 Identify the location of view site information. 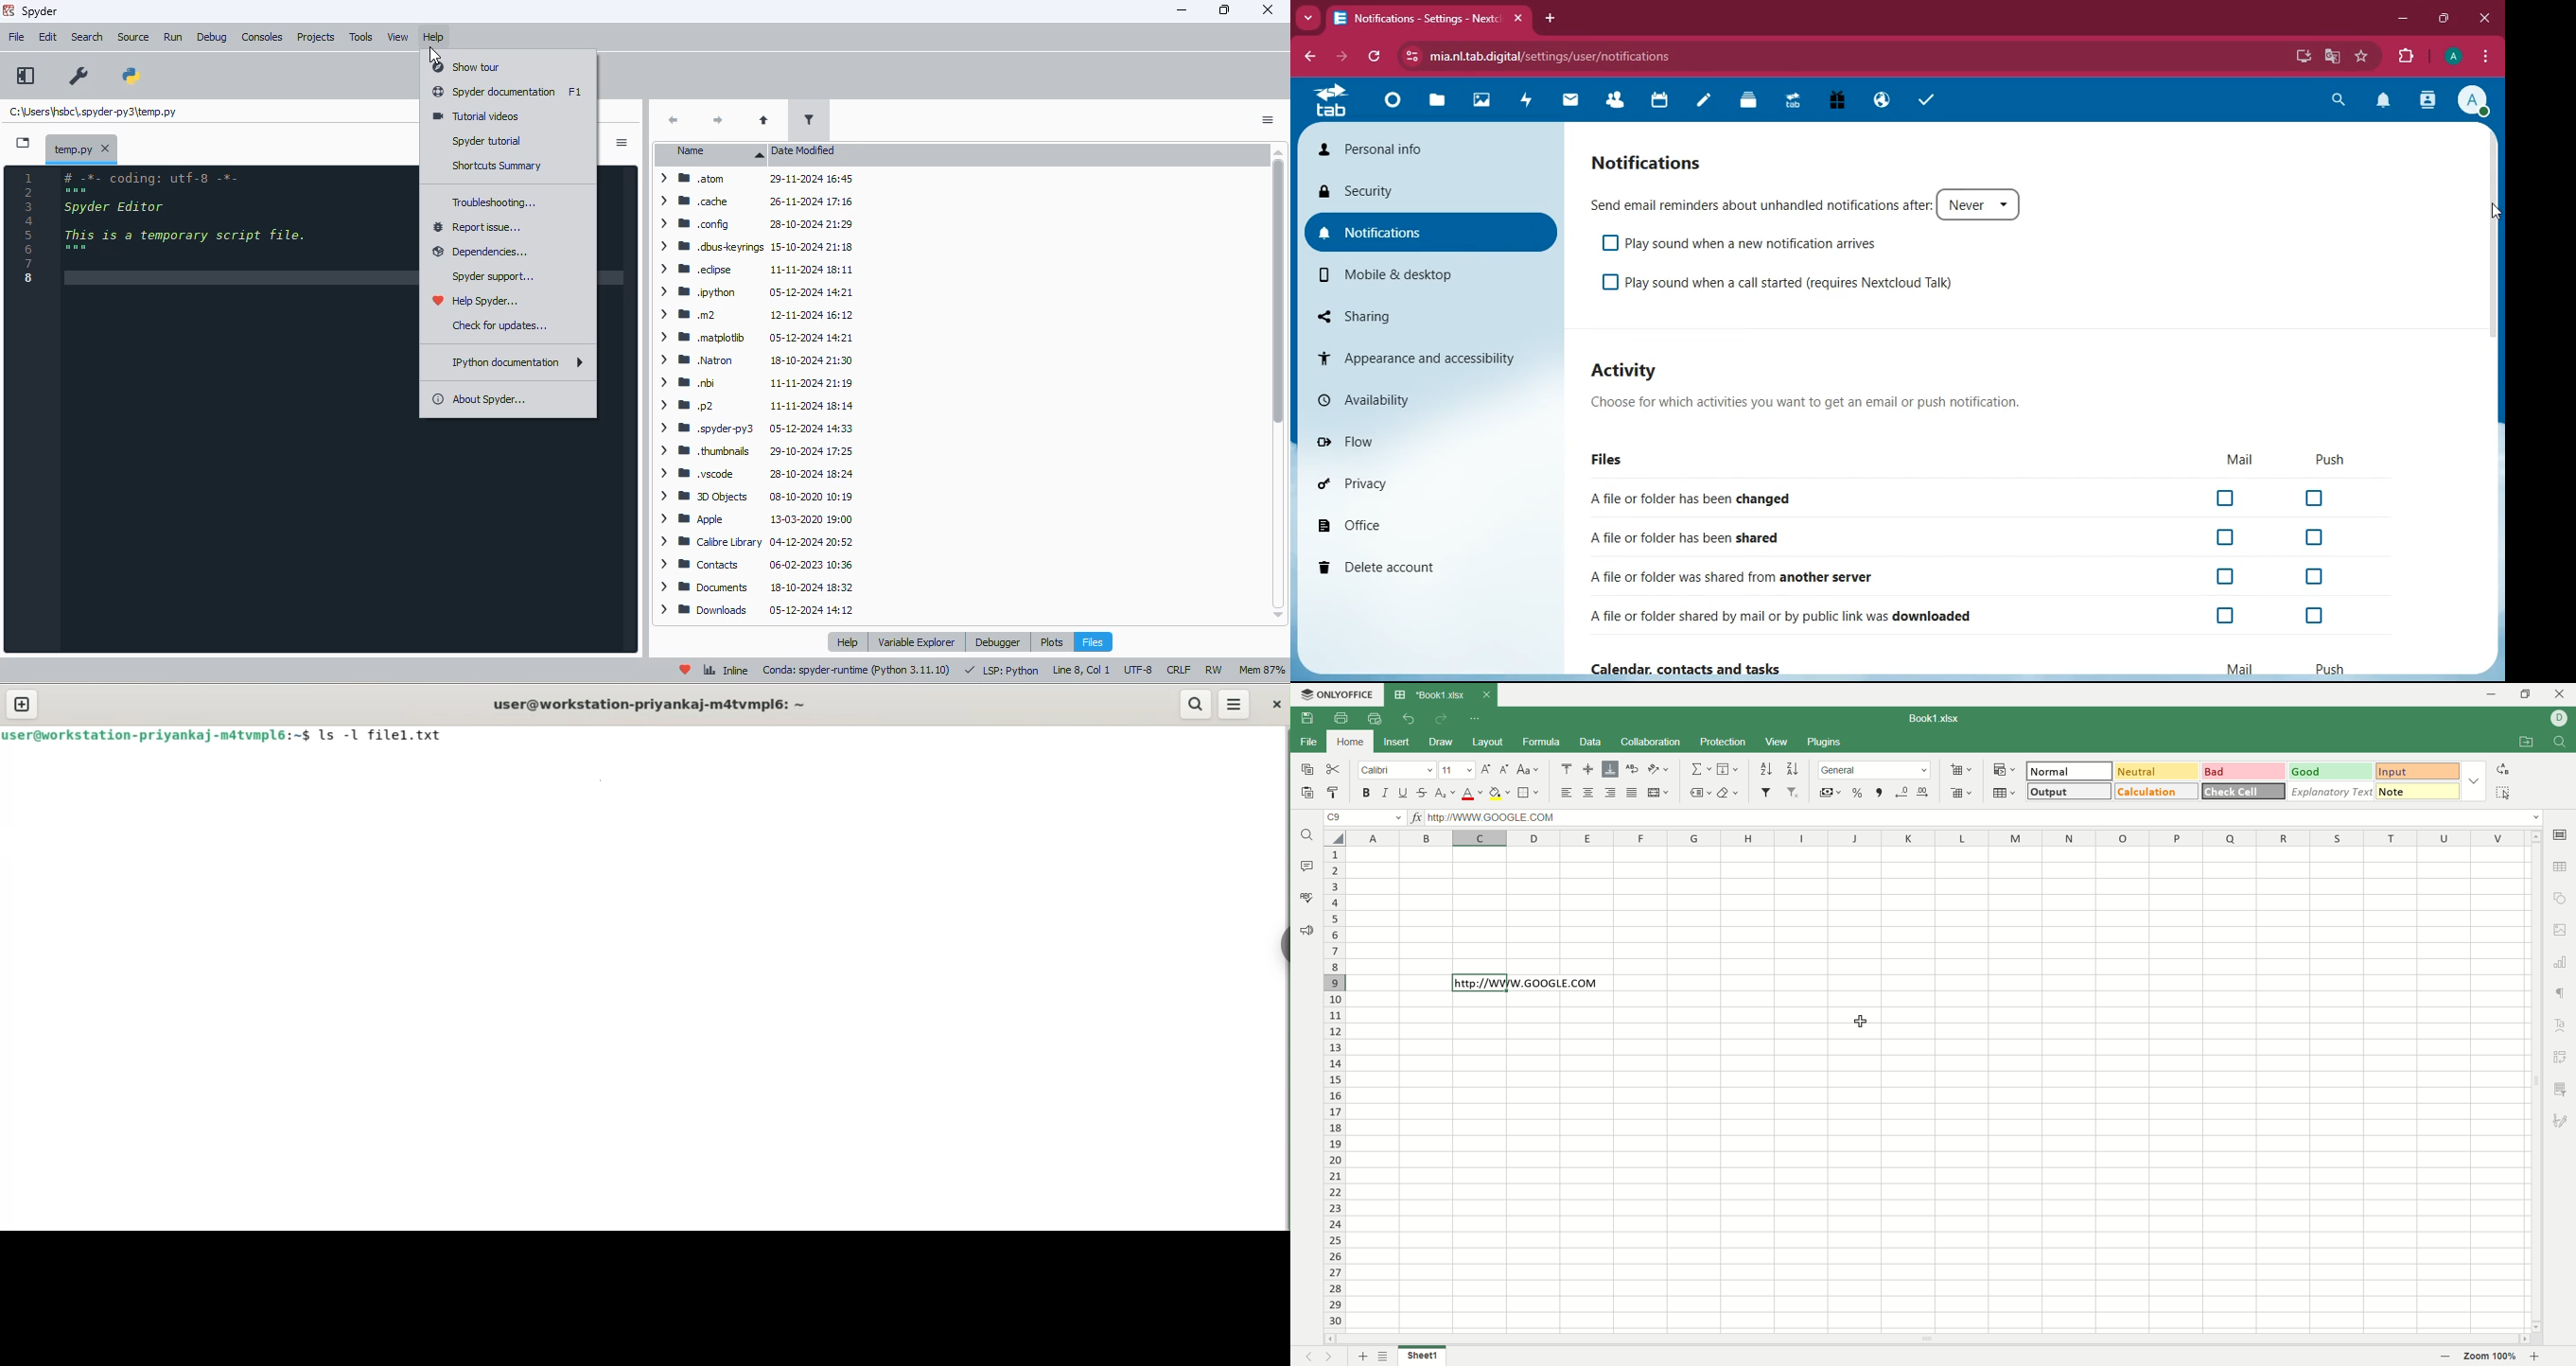
(1410, 58).